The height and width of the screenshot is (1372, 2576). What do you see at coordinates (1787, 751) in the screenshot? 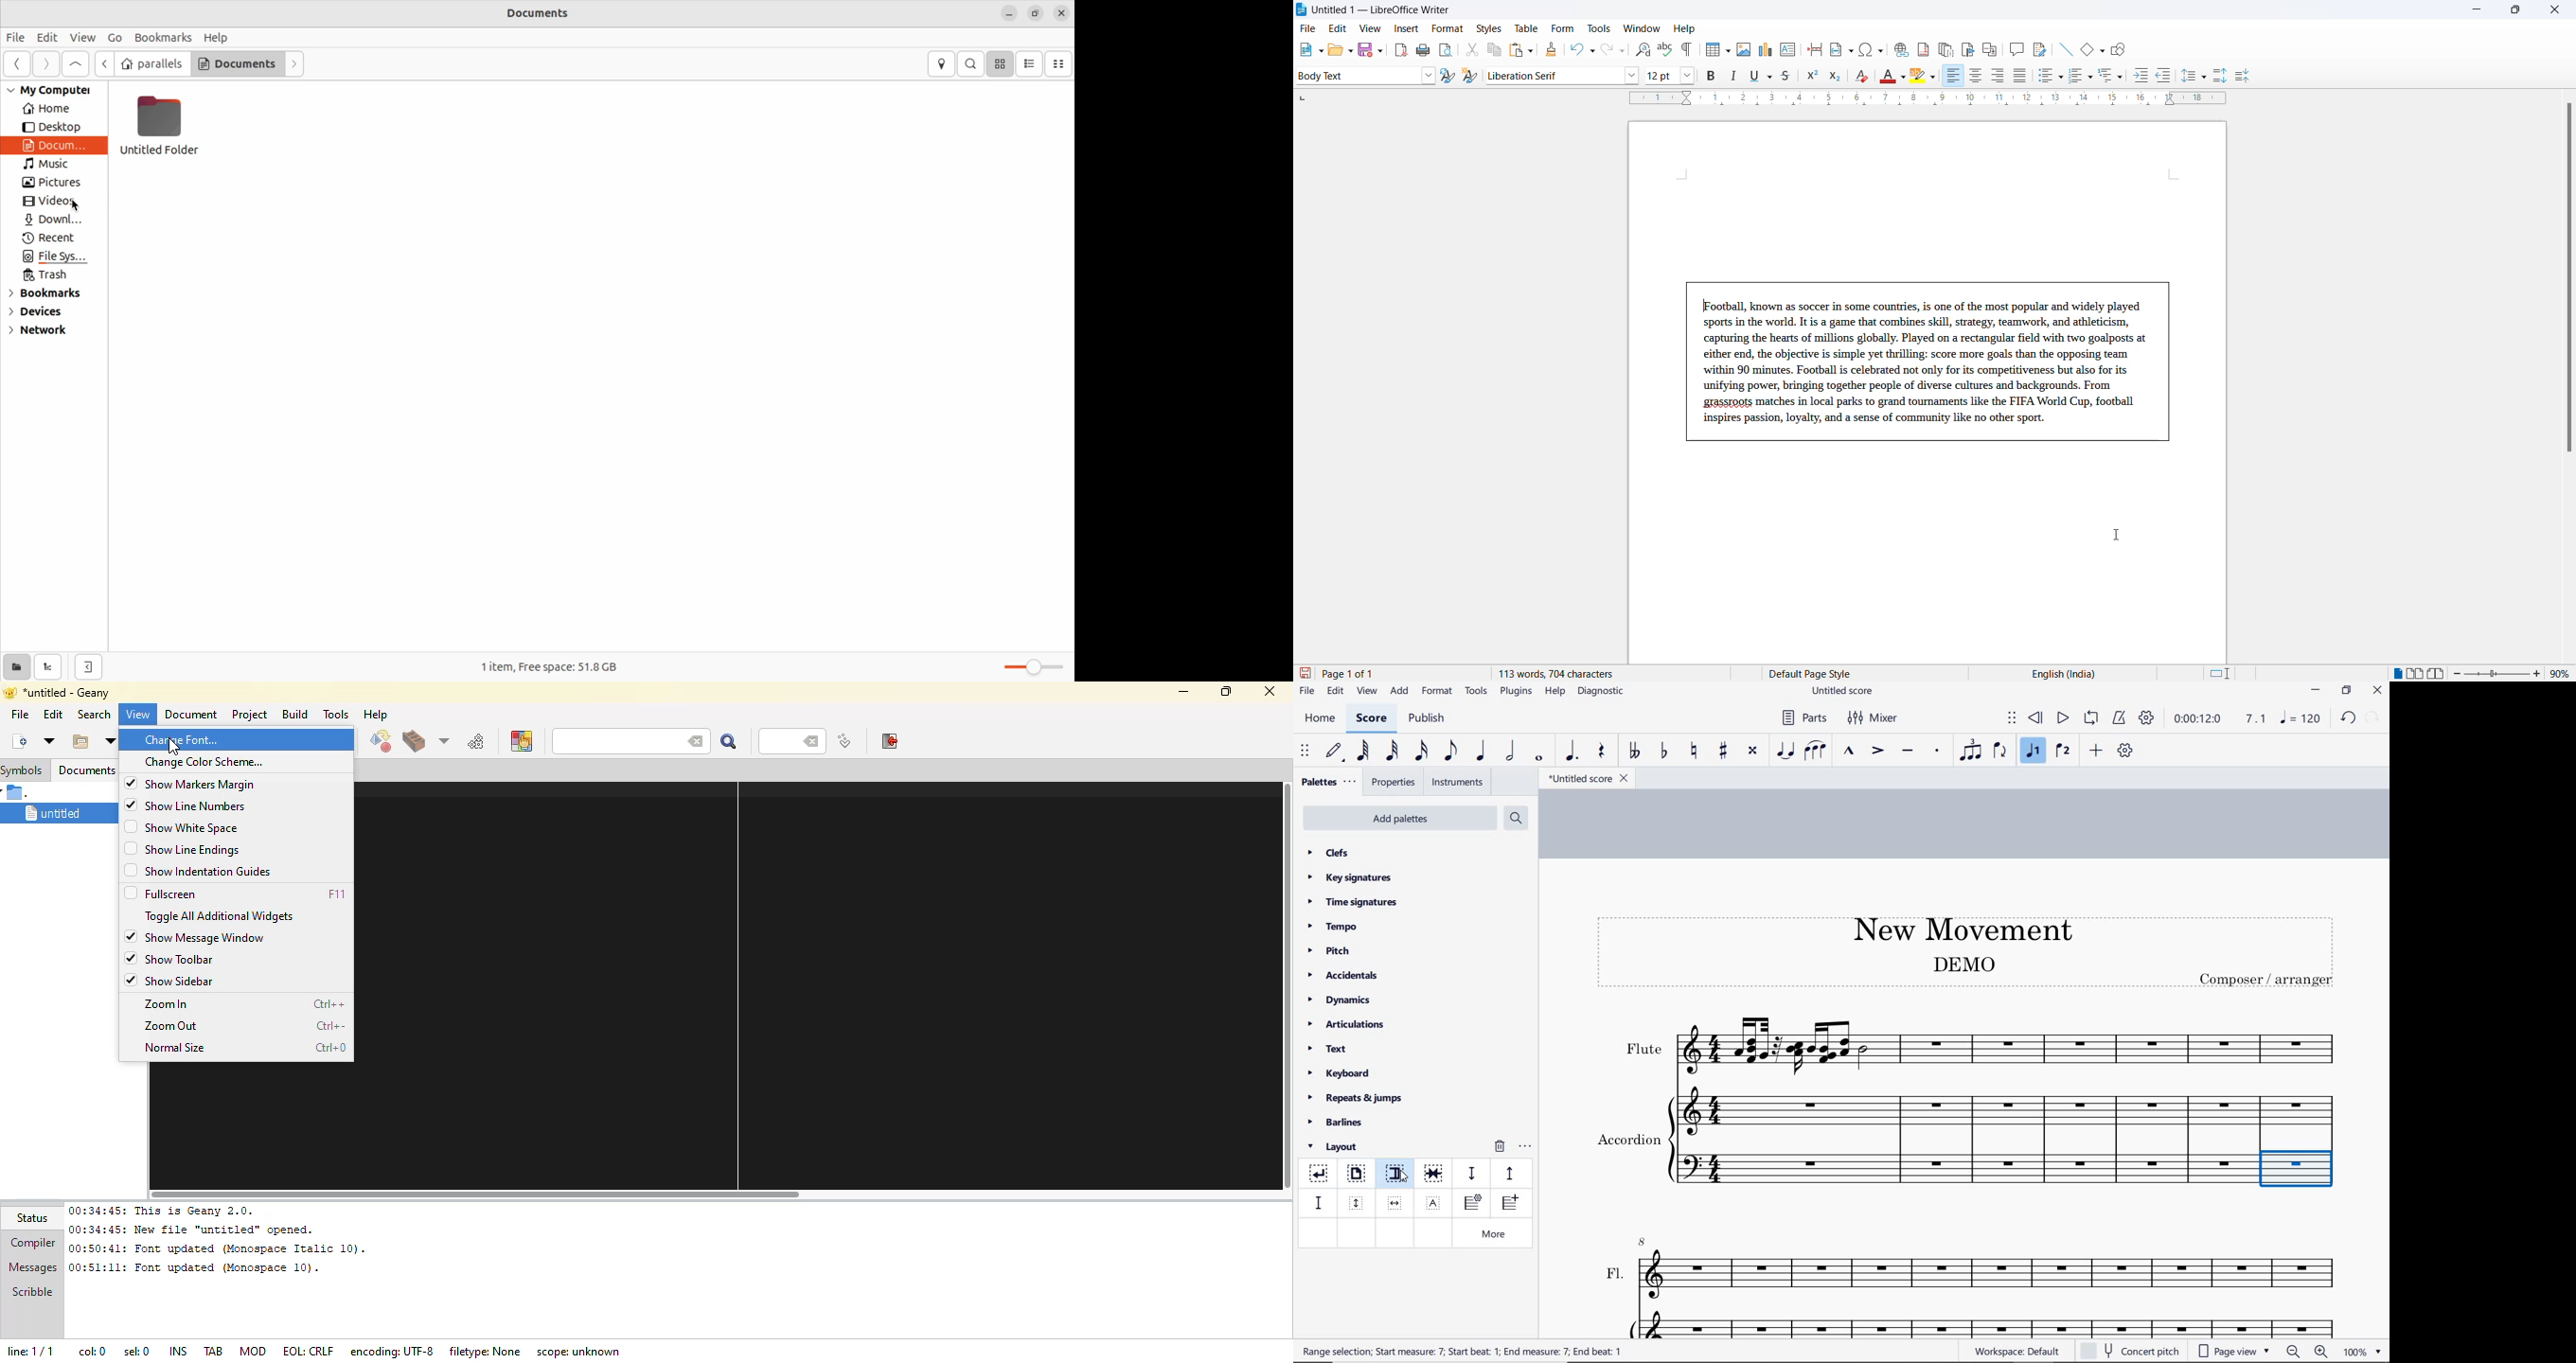
I see `tie` at bounding box center [1787, 751].